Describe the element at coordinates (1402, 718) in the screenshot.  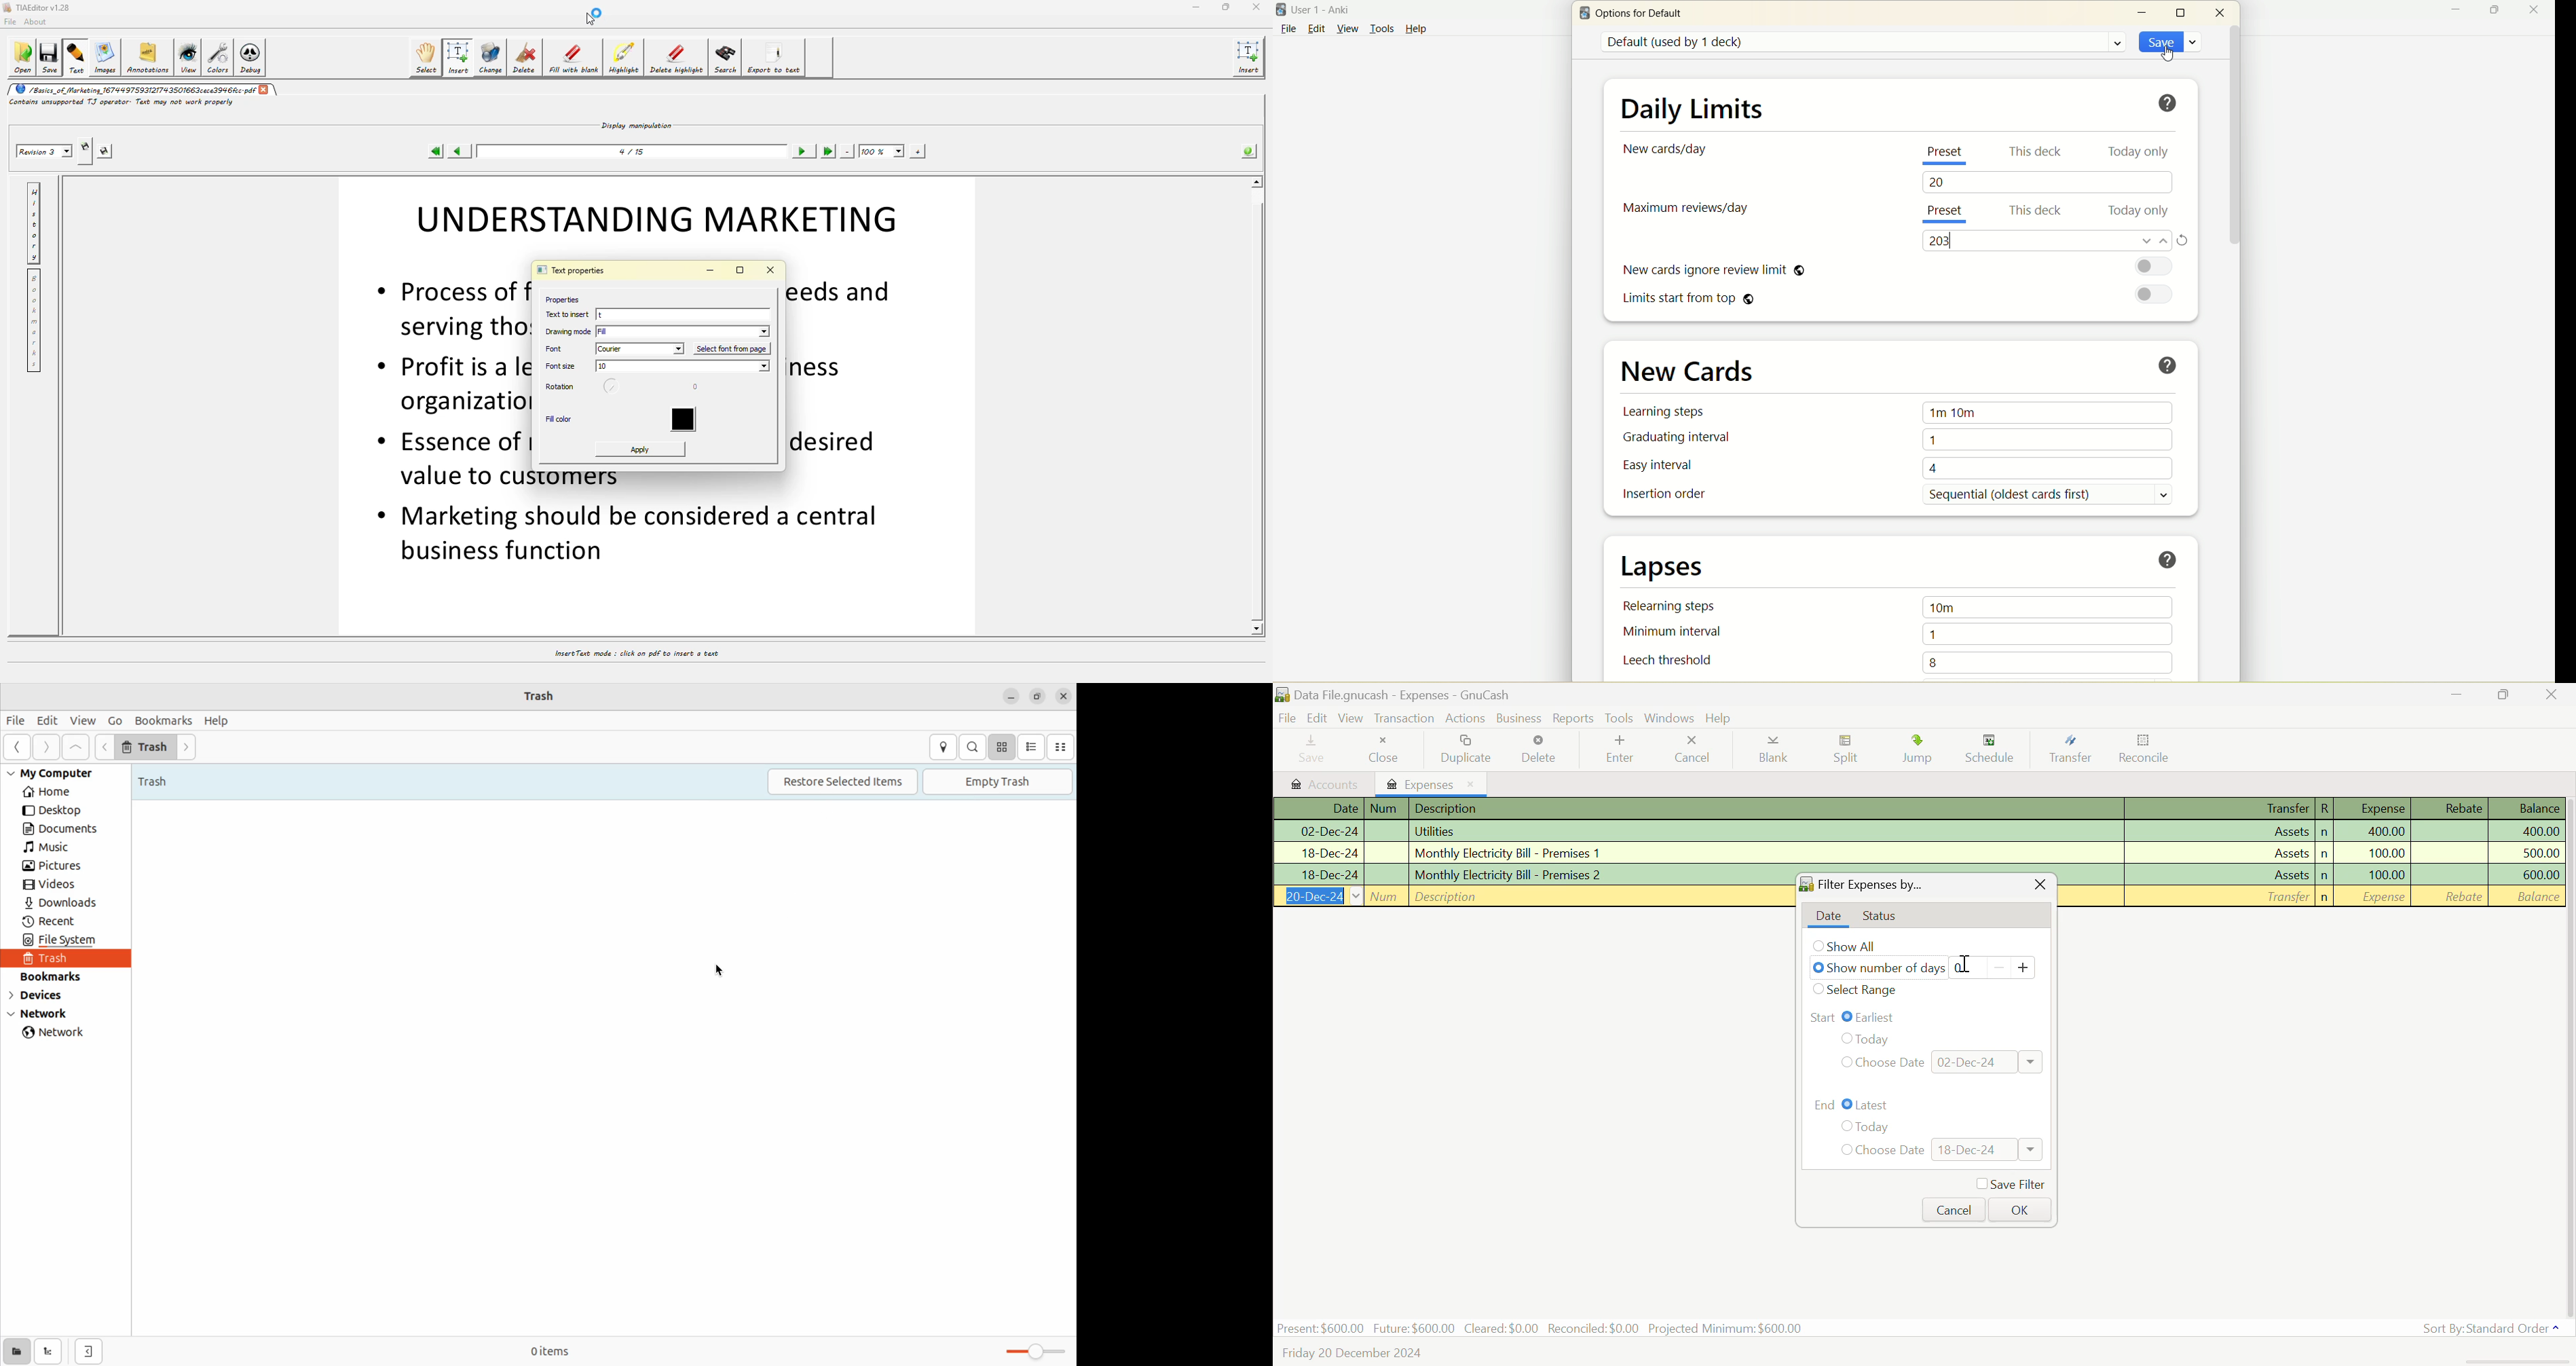
I see `Transaction` at that location.